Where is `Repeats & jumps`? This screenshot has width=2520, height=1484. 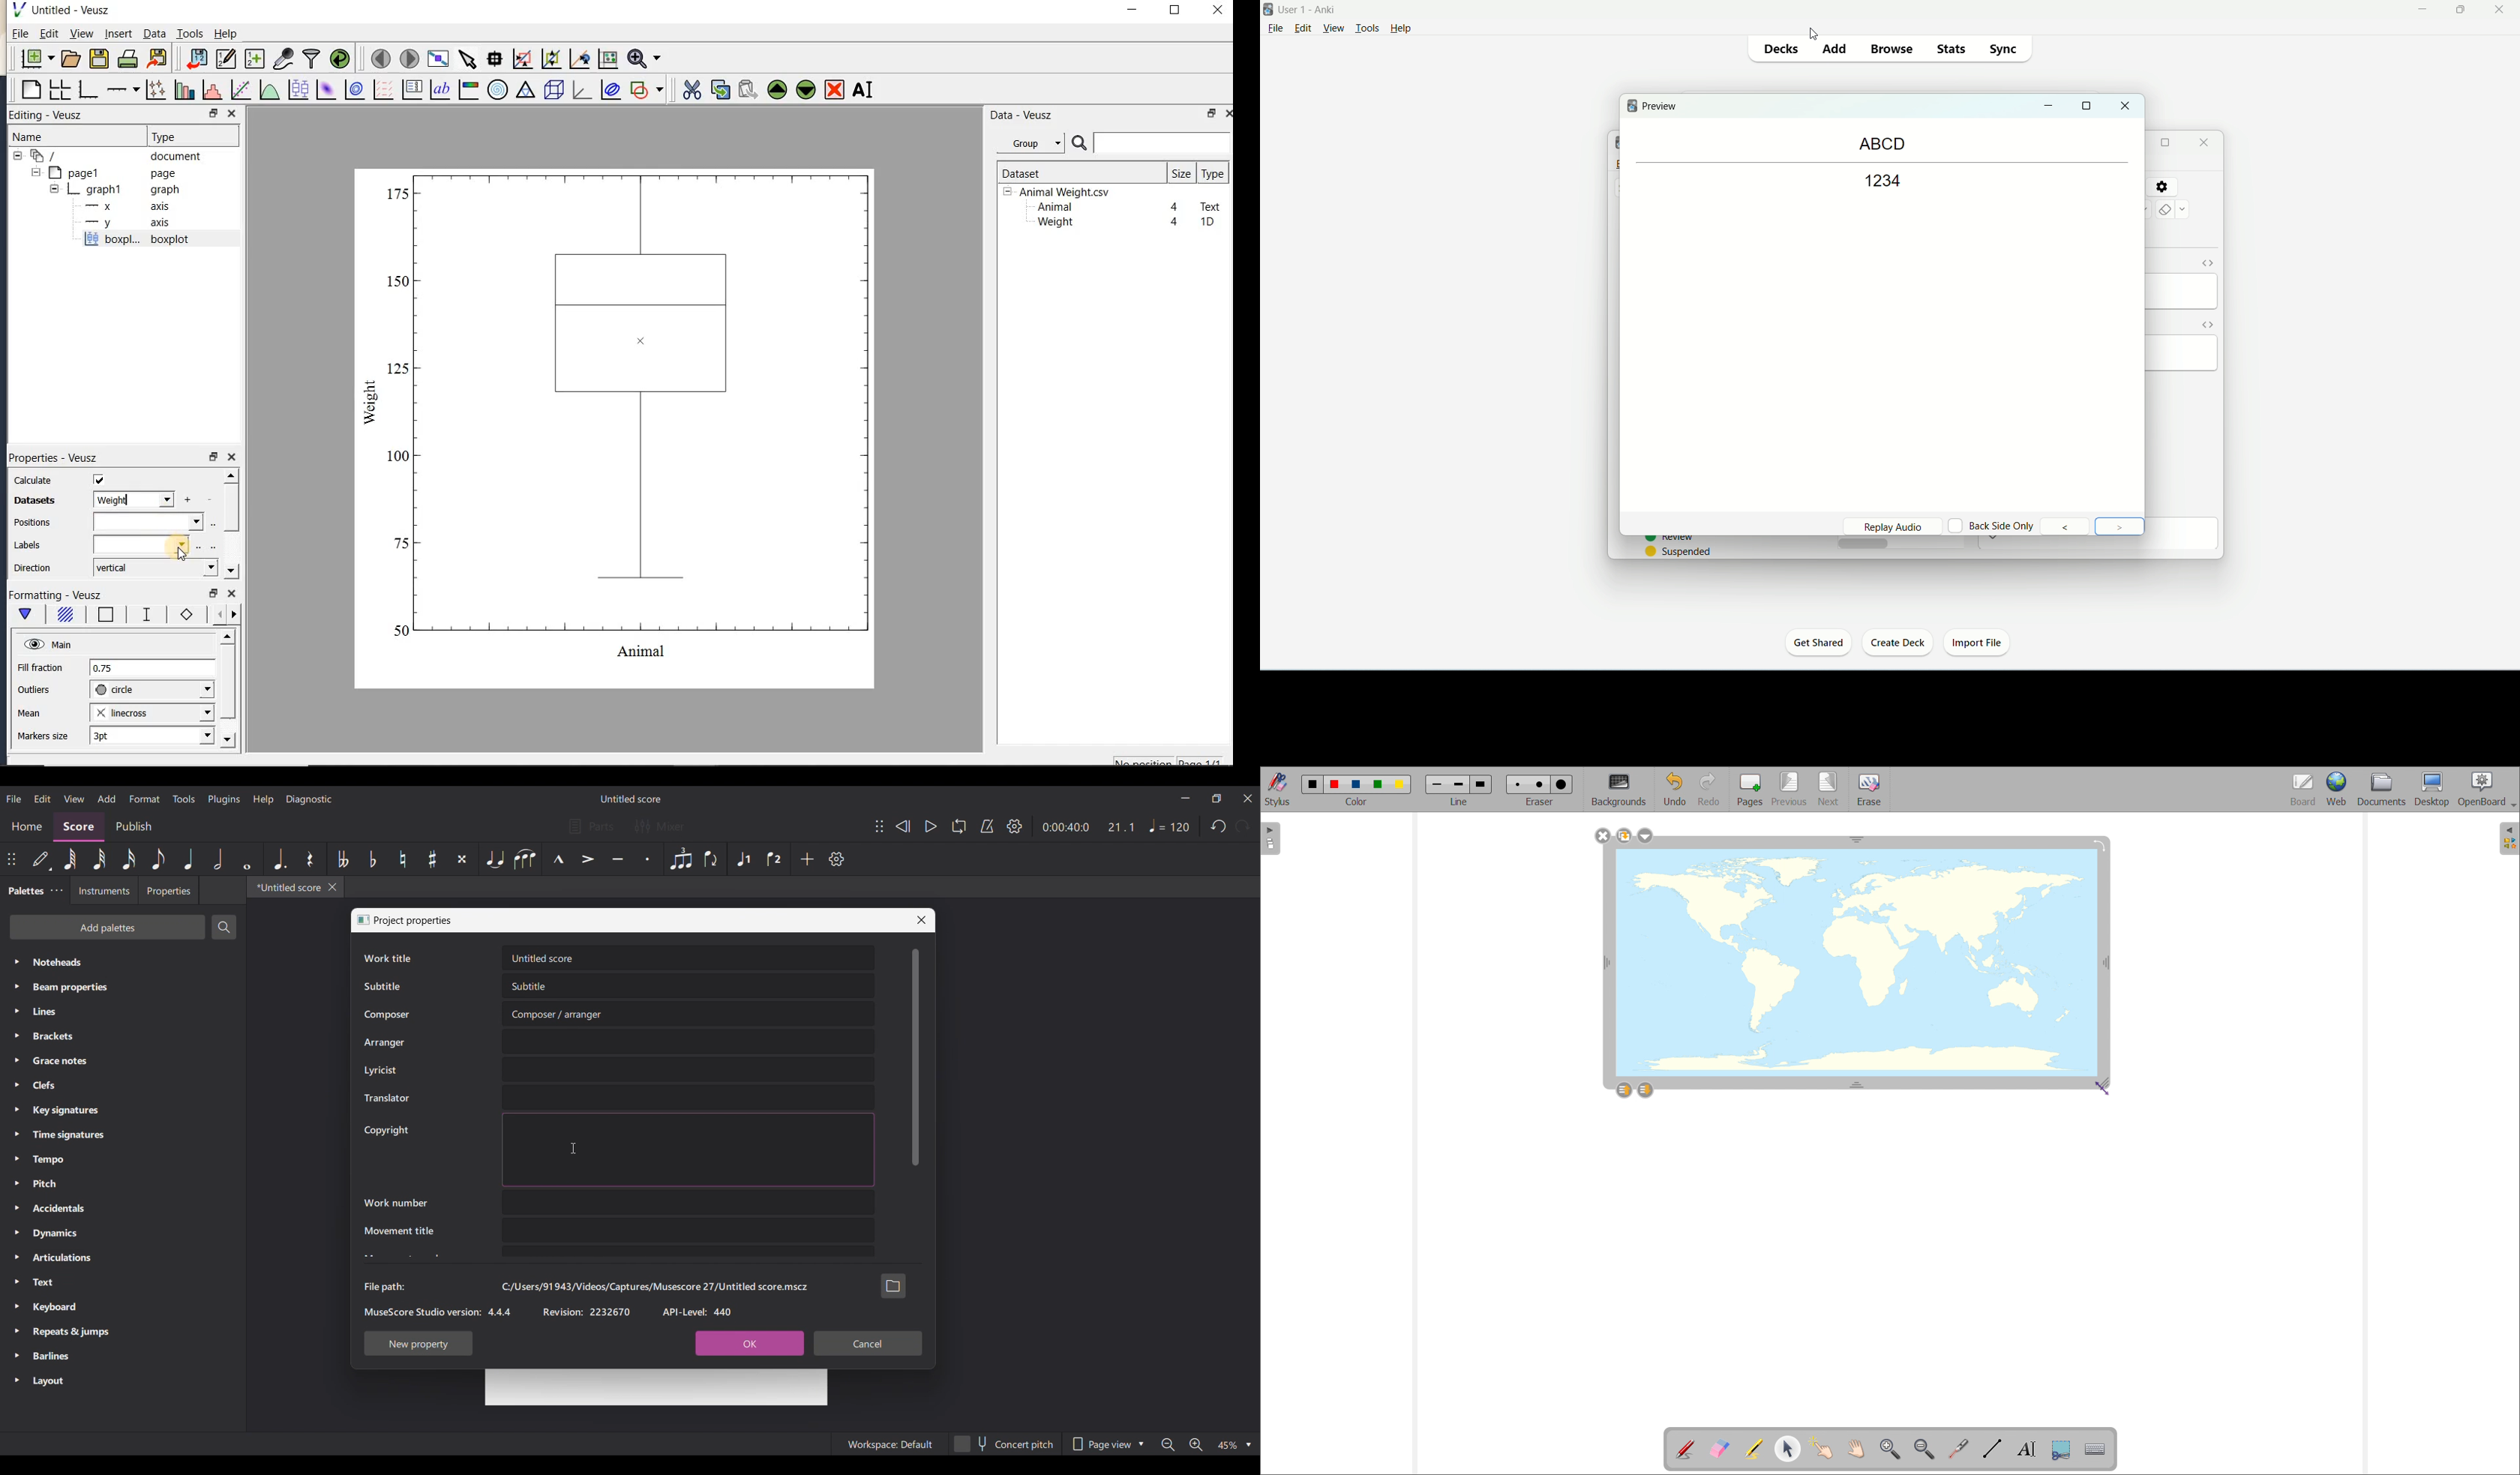
Repeats & jumps is located at coordinates (123, 1332).